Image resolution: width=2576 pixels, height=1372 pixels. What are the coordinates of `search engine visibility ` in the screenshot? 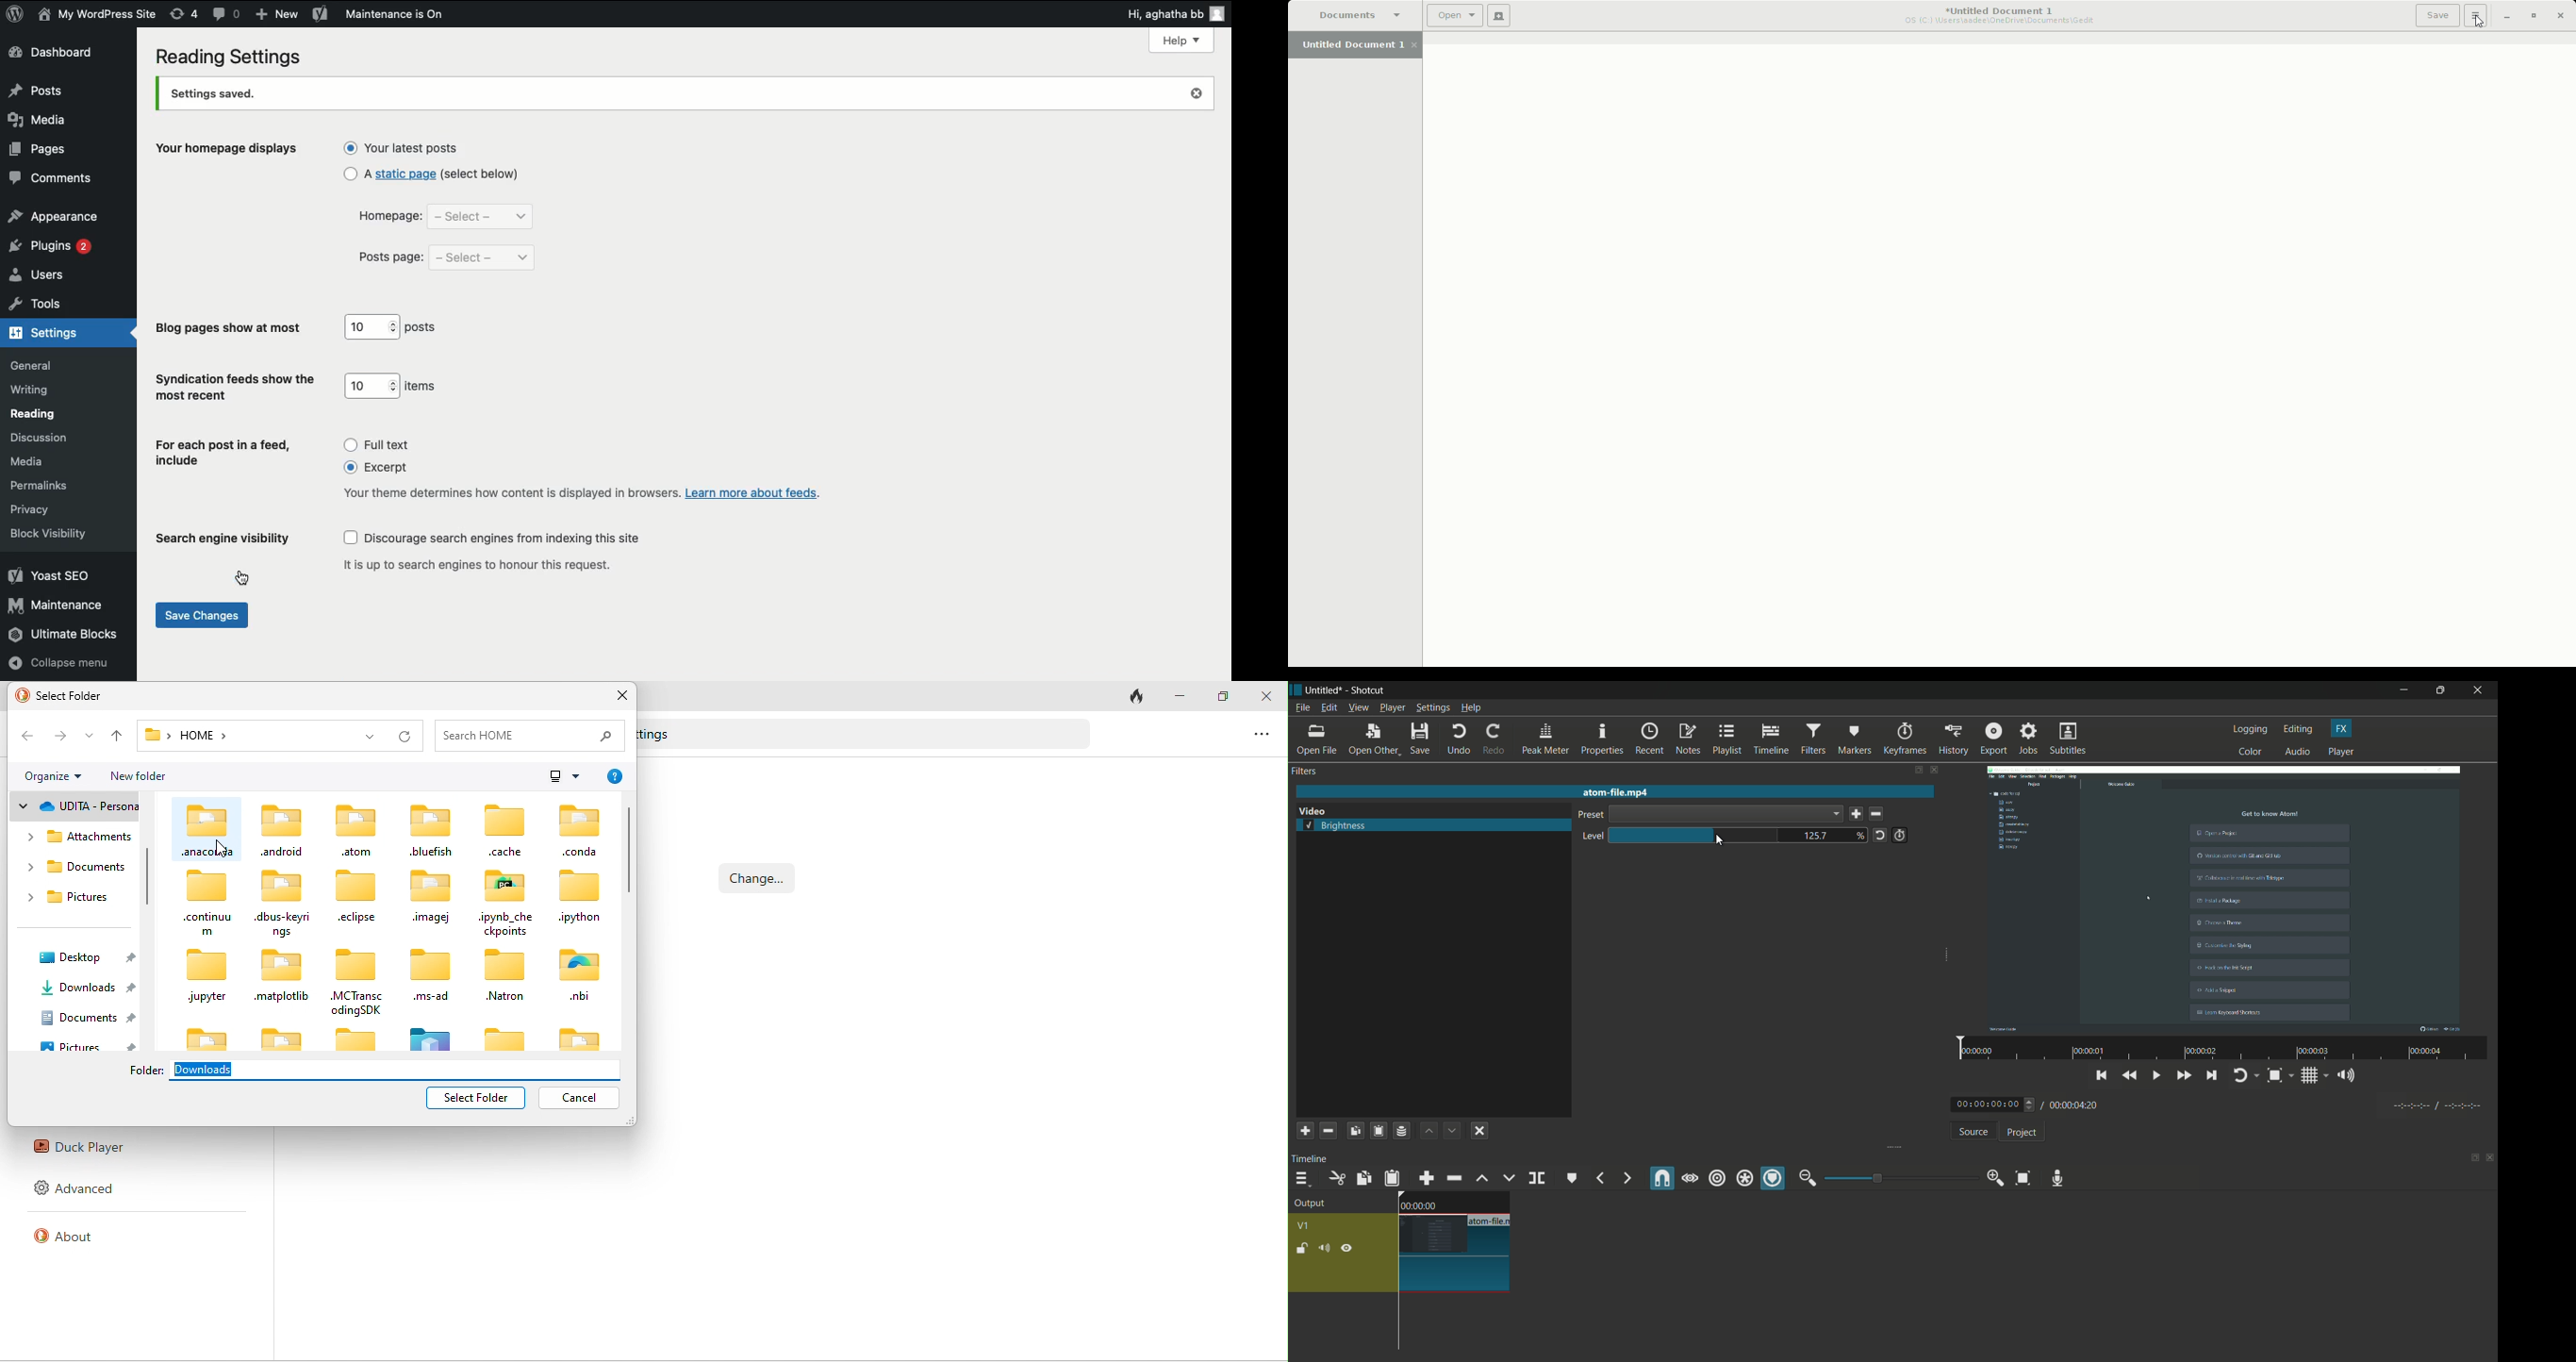 It's located at (231, 538).